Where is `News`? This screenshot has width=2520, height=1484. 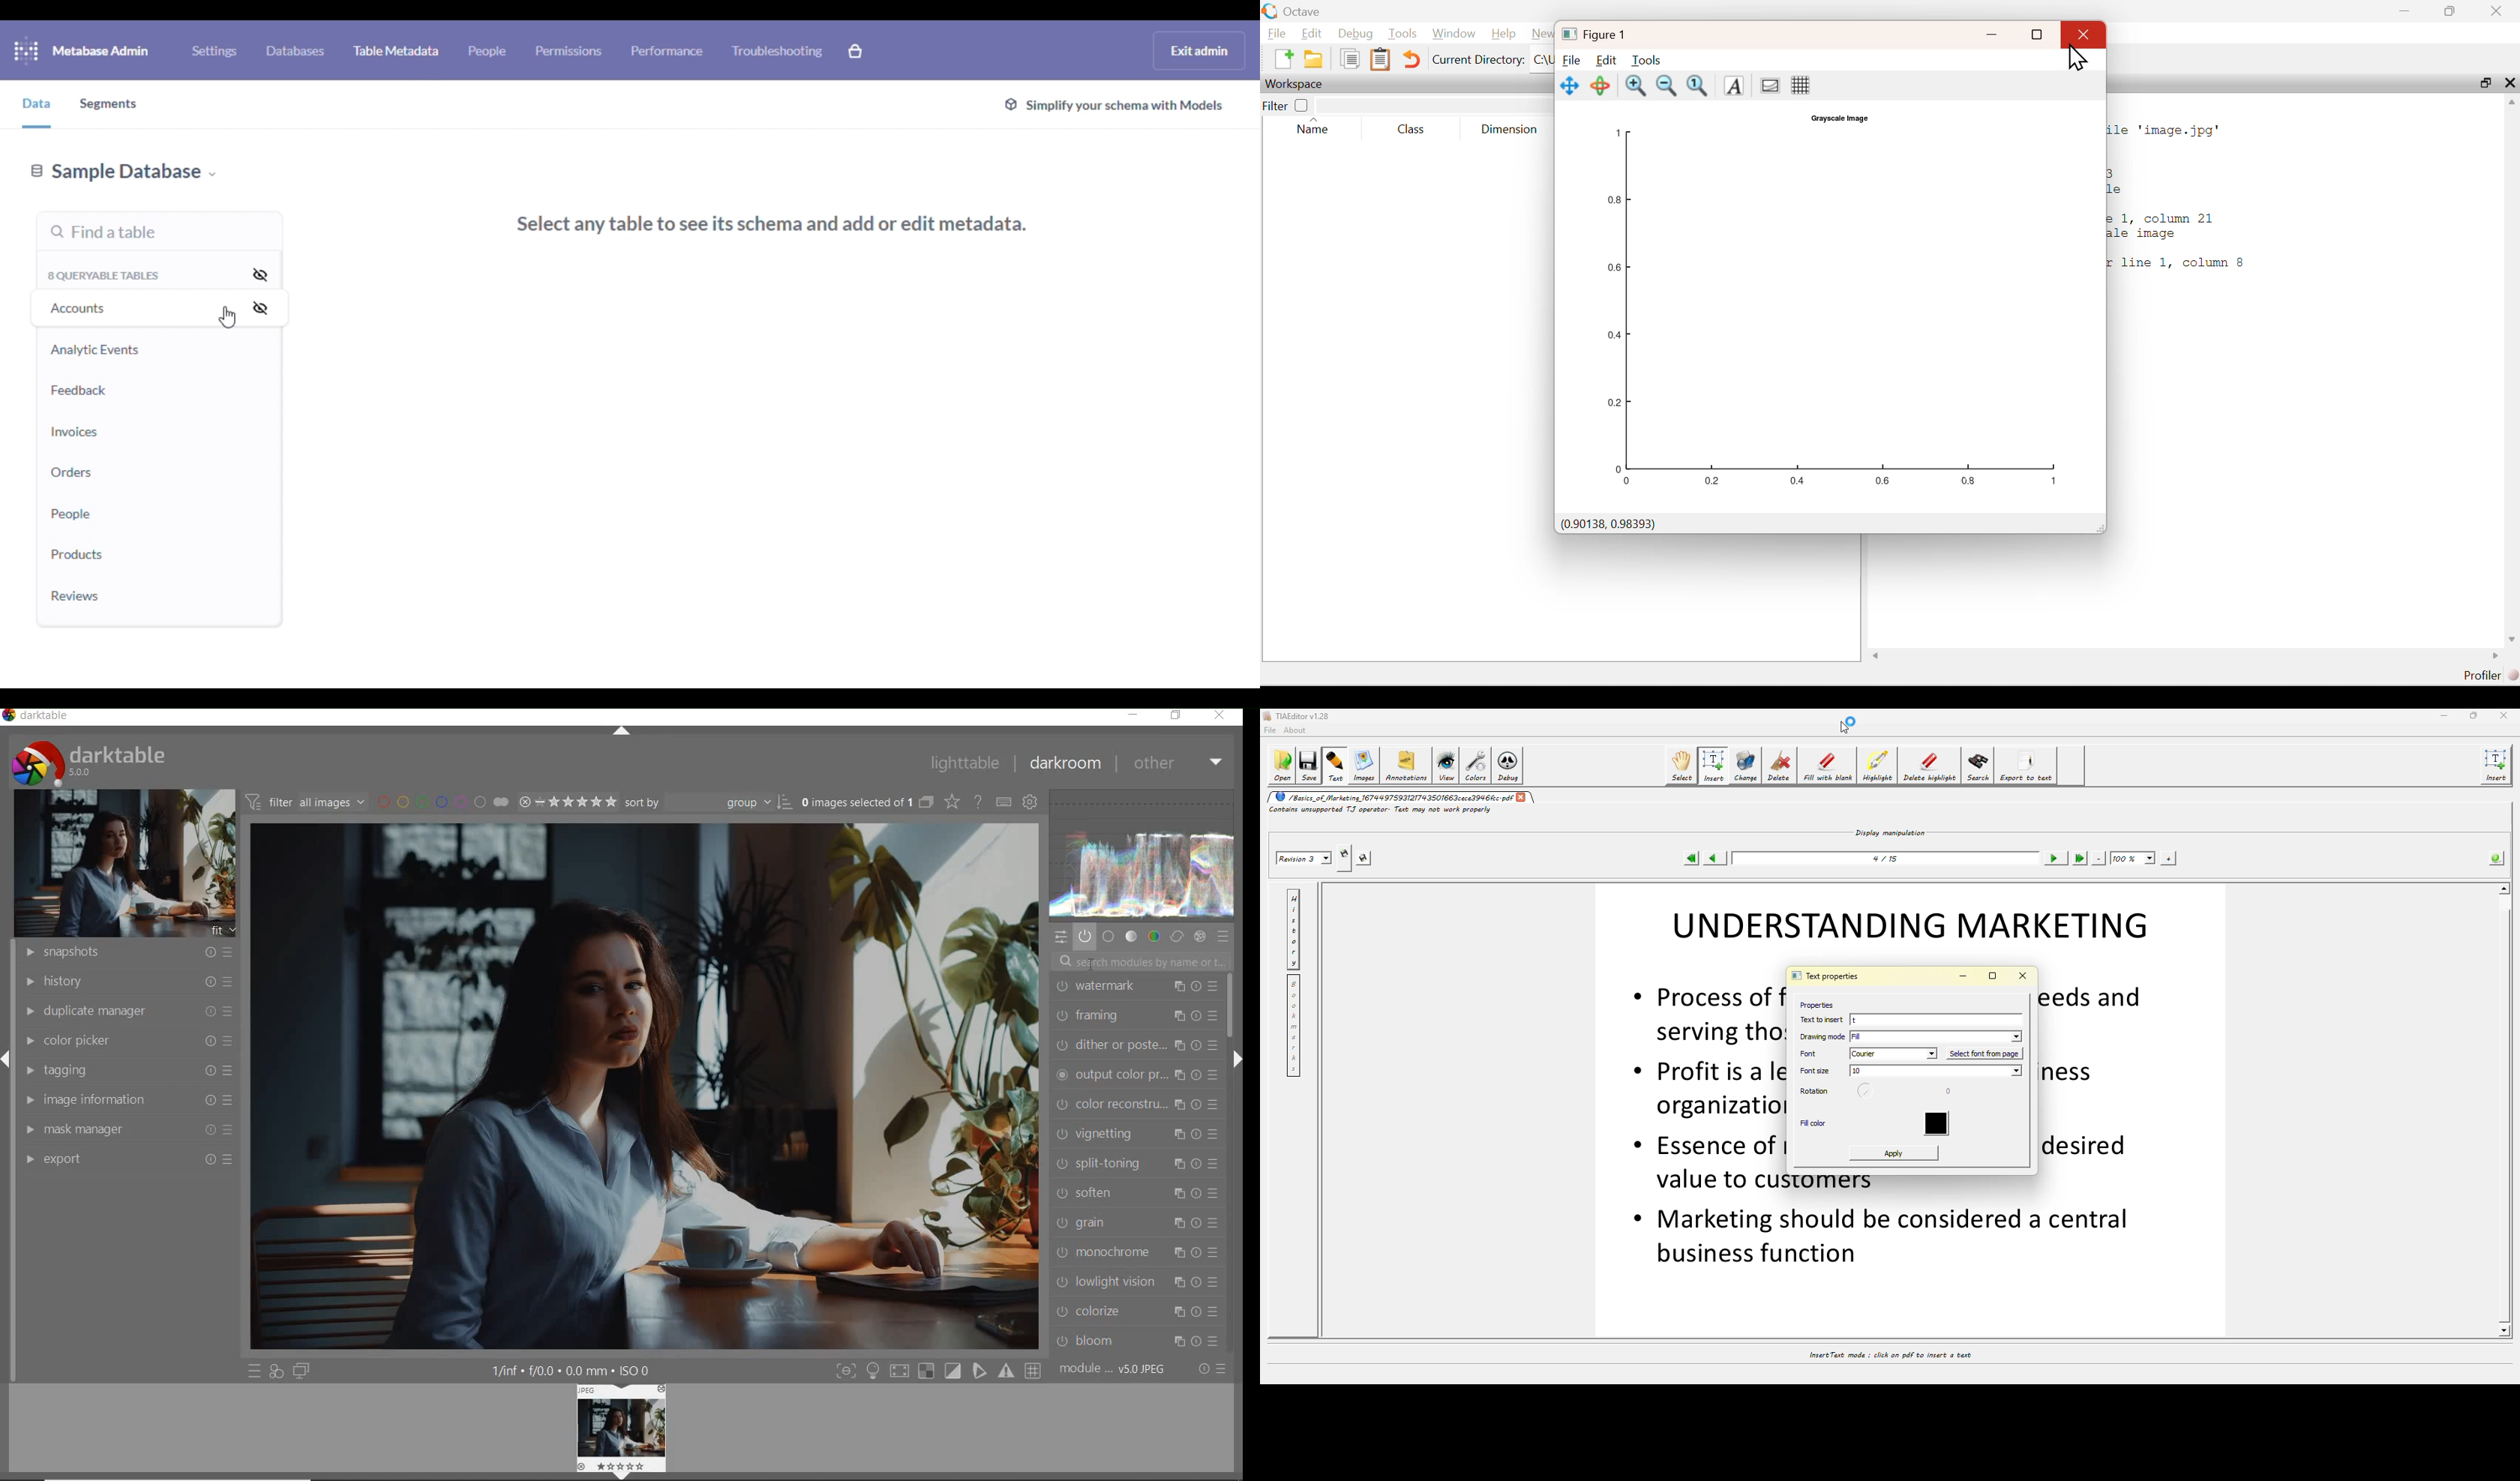
News is located at coordinates (1538, 34).